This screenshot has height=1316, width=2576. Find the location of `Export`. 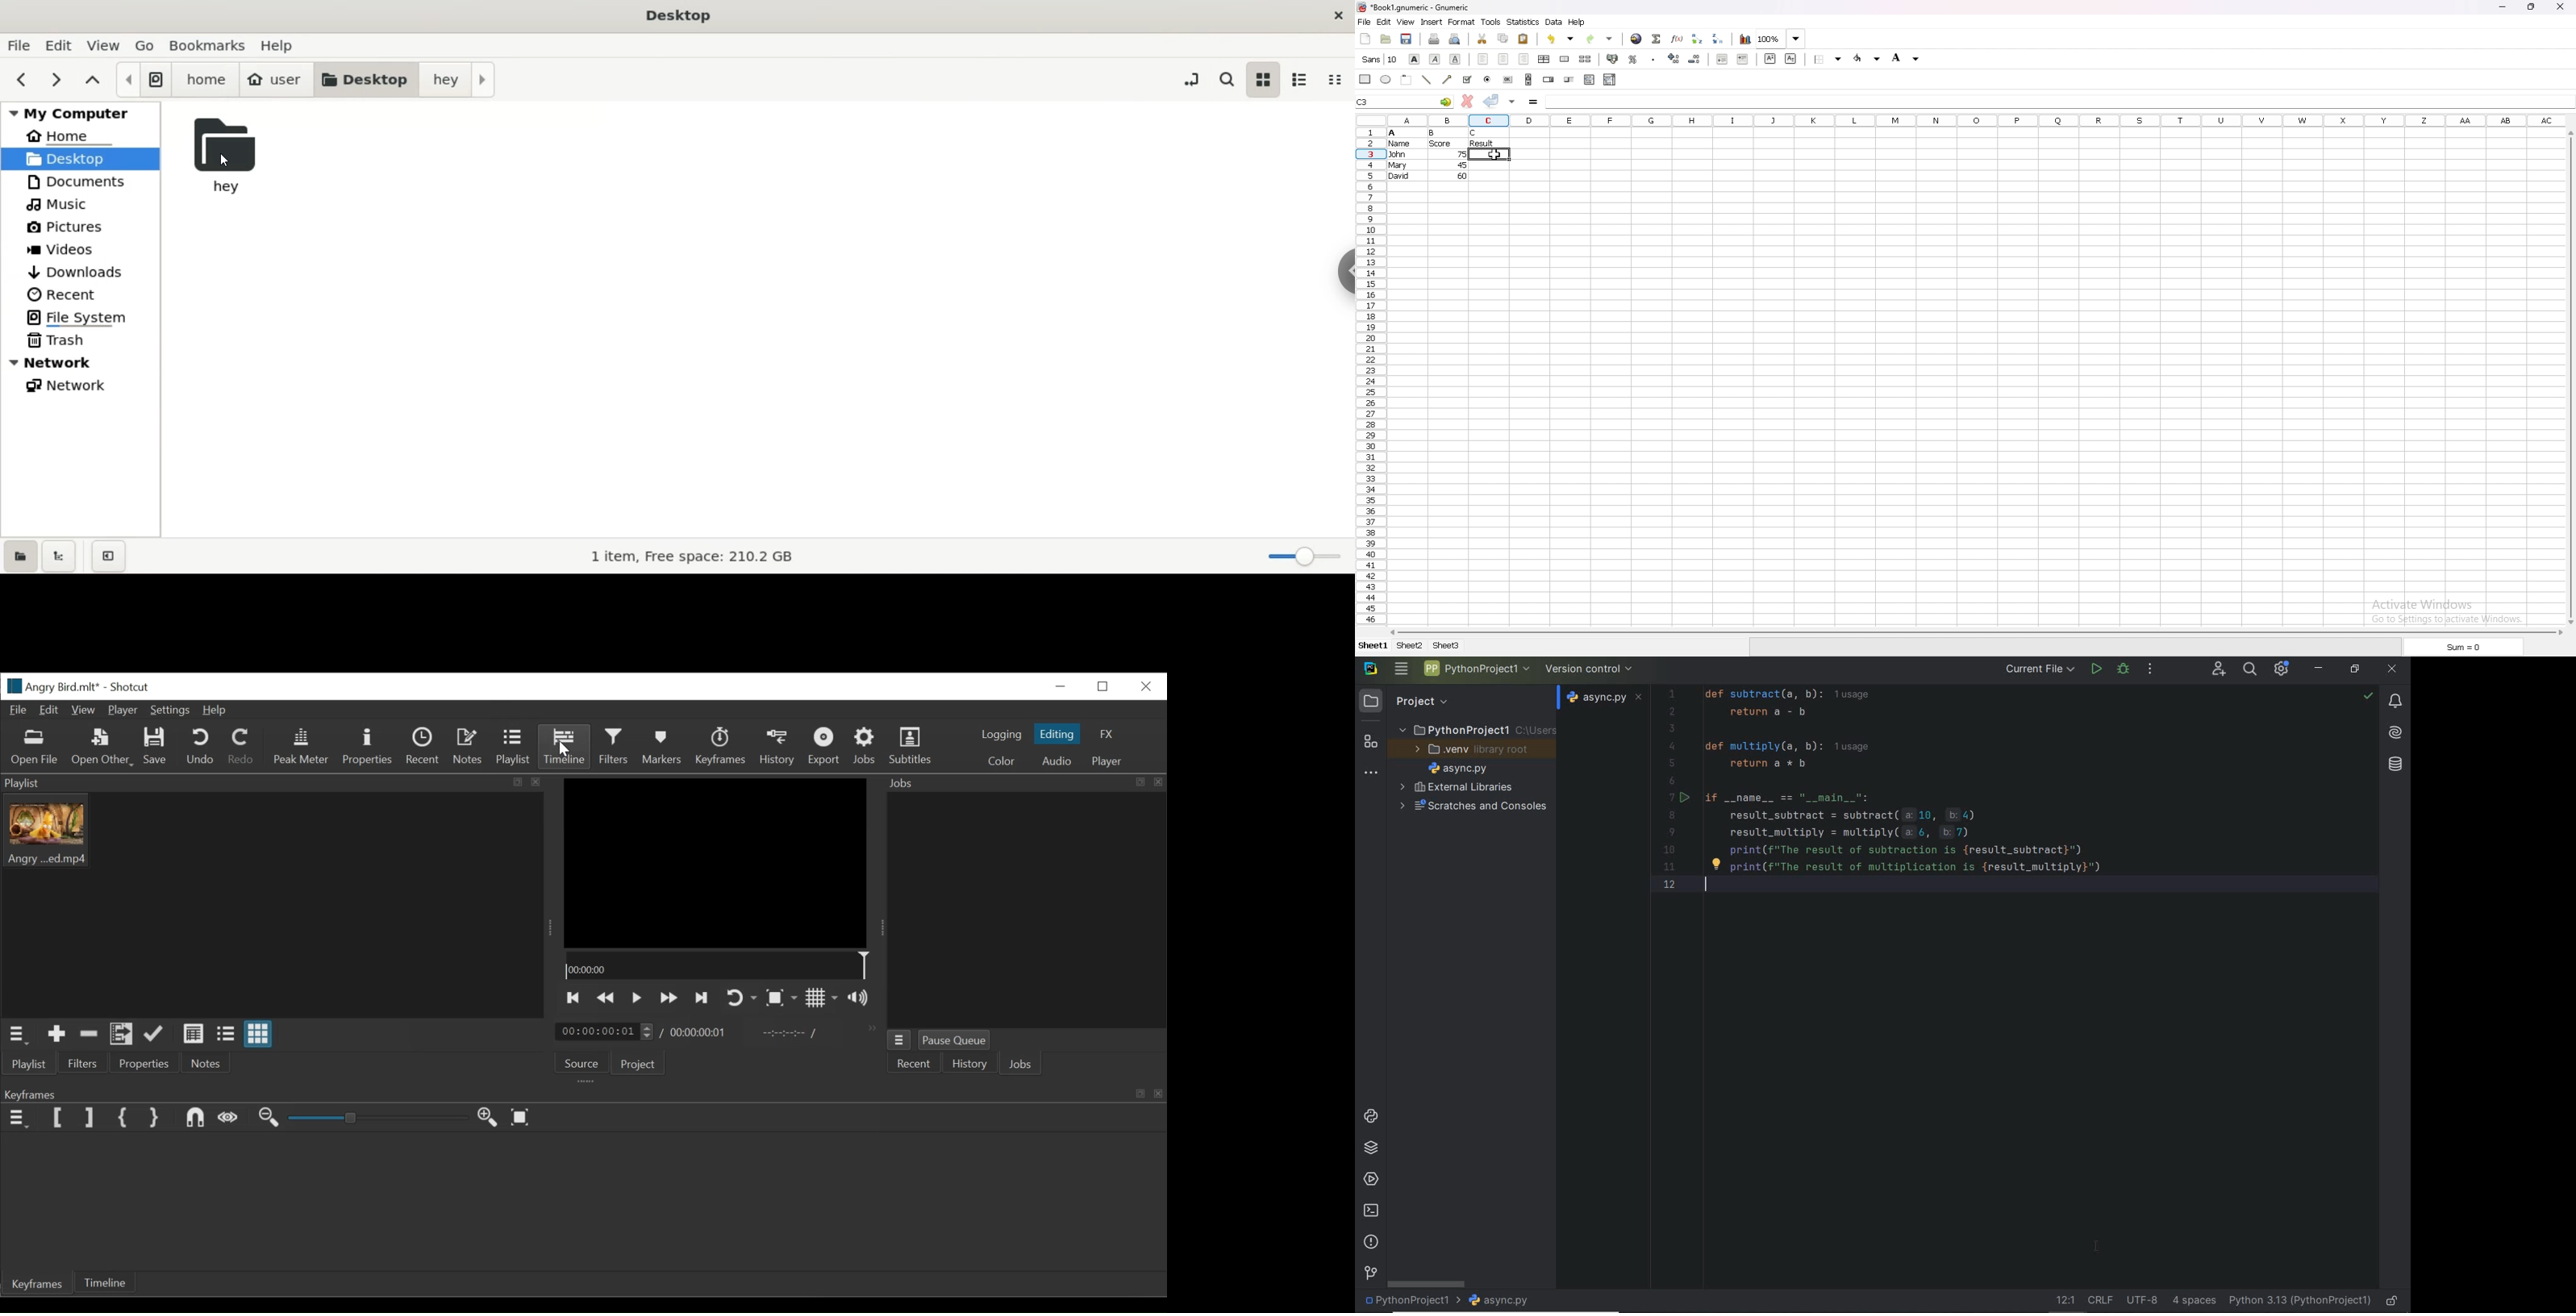

Export is located at coordinates (825, 748).